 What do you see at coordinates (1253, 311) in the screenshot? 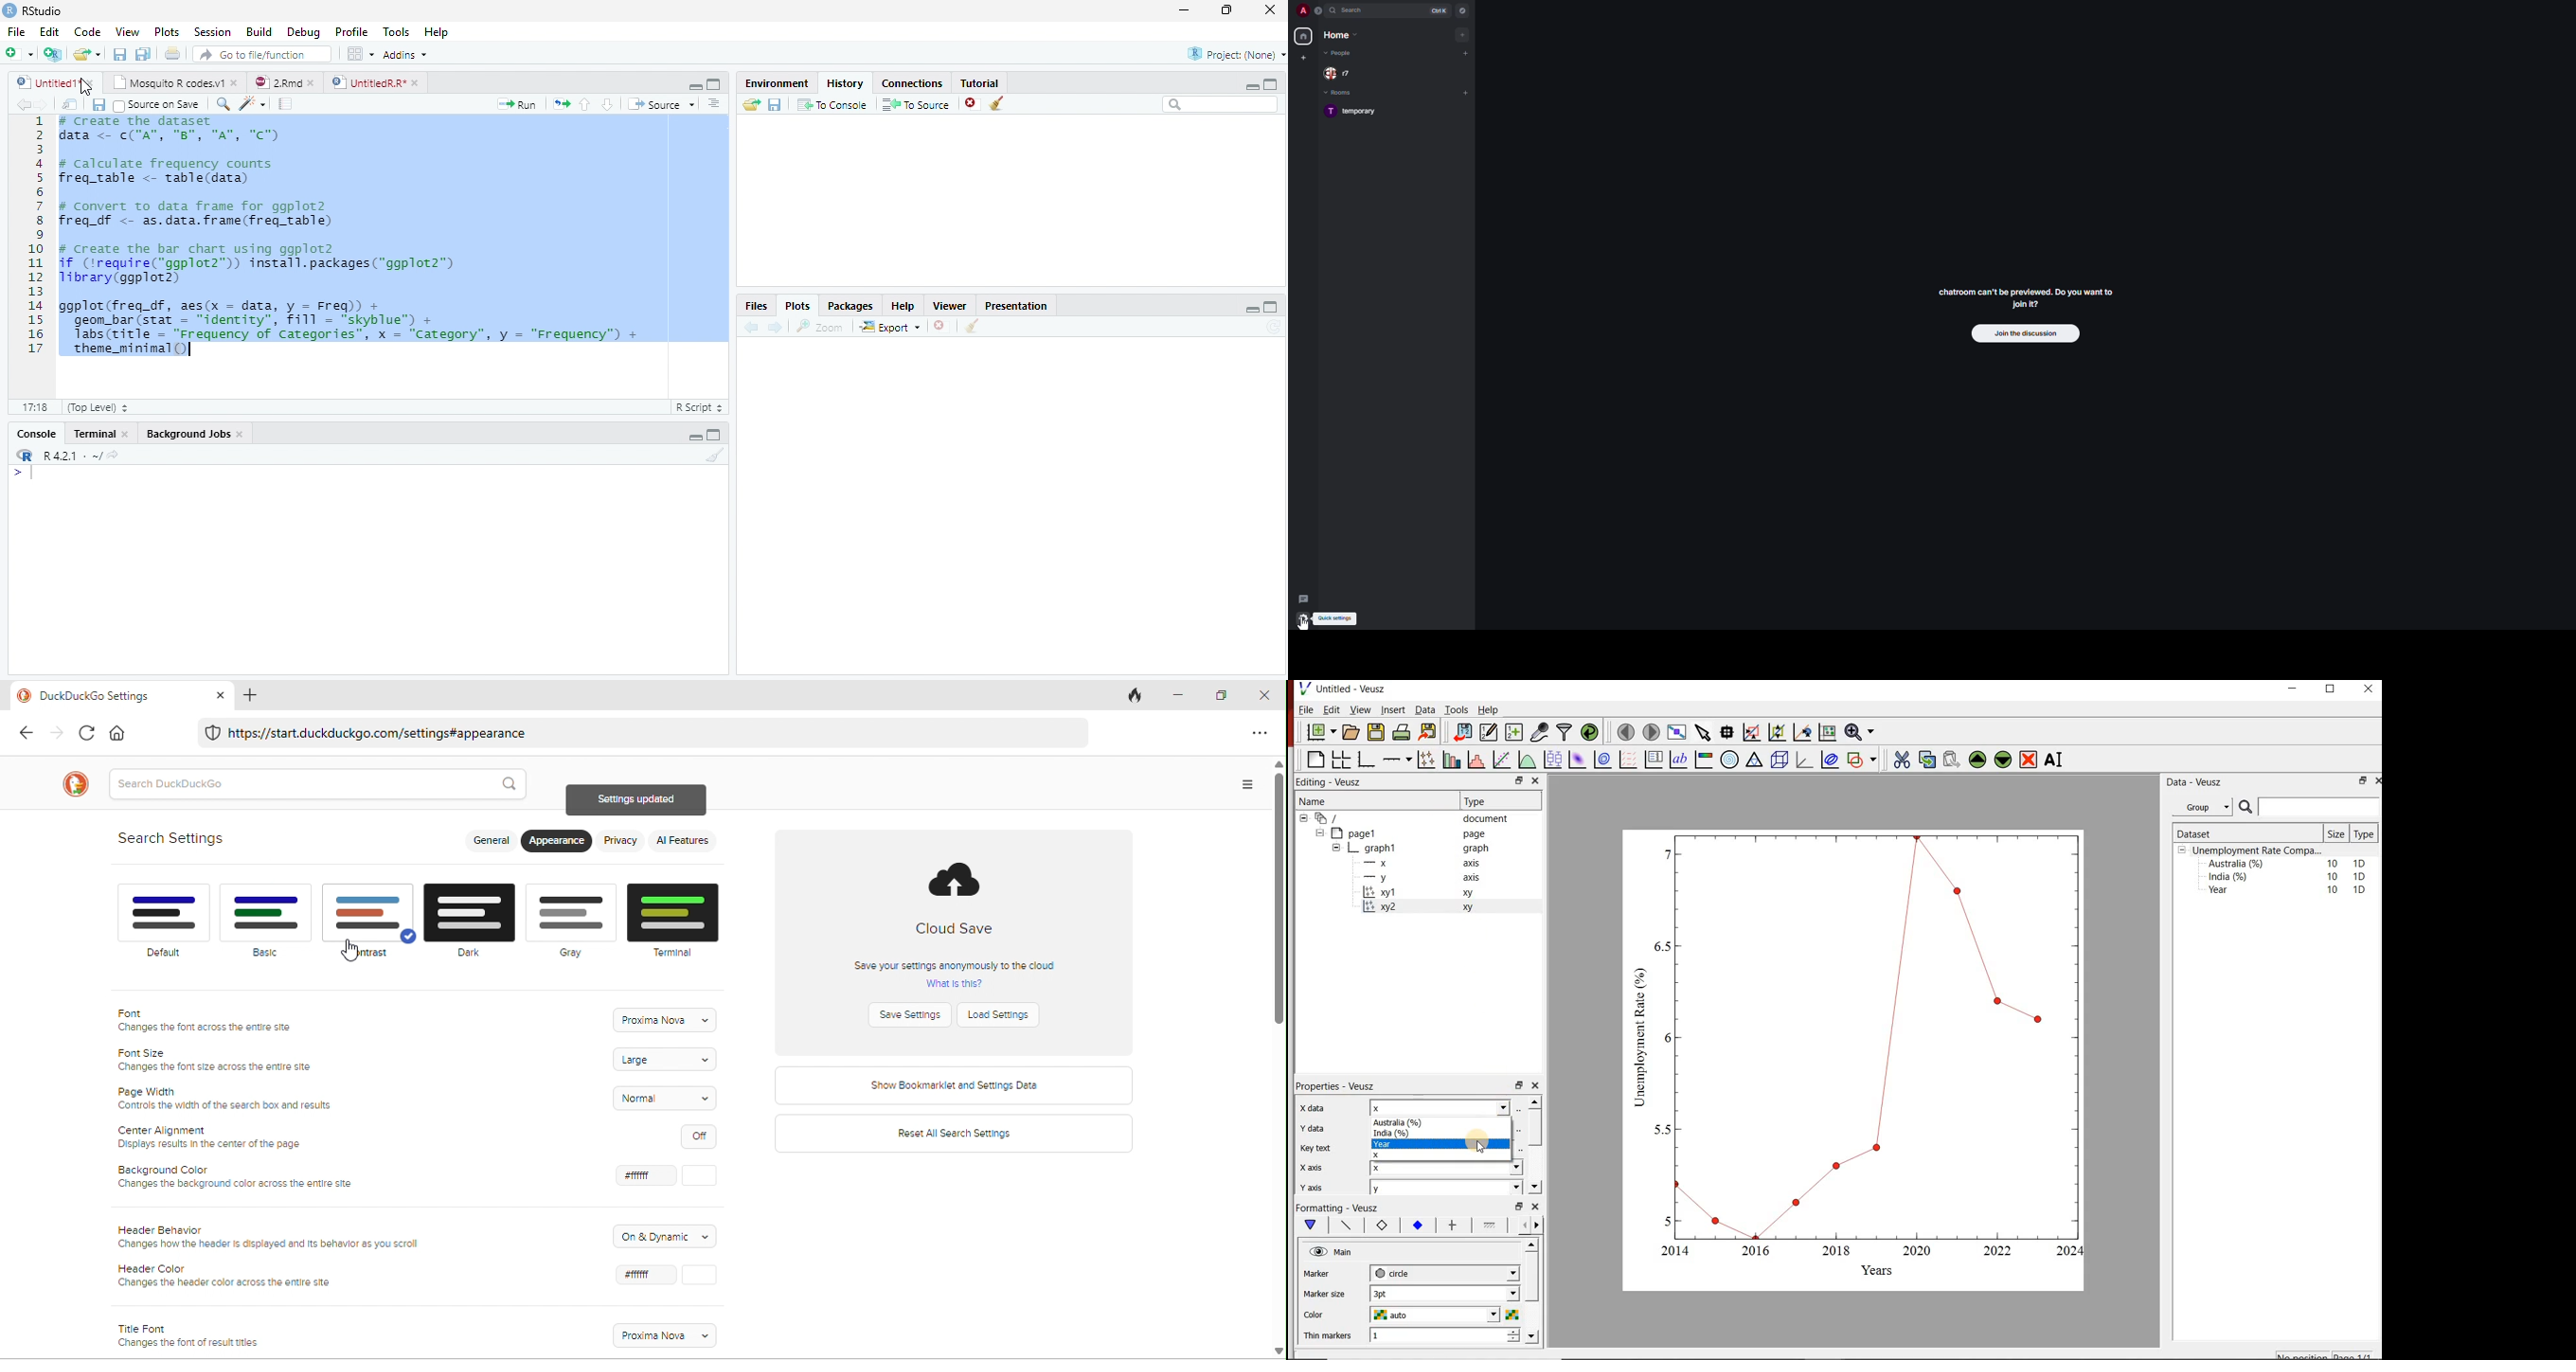
I see `Minimize` at bounding box center [1253, 311].